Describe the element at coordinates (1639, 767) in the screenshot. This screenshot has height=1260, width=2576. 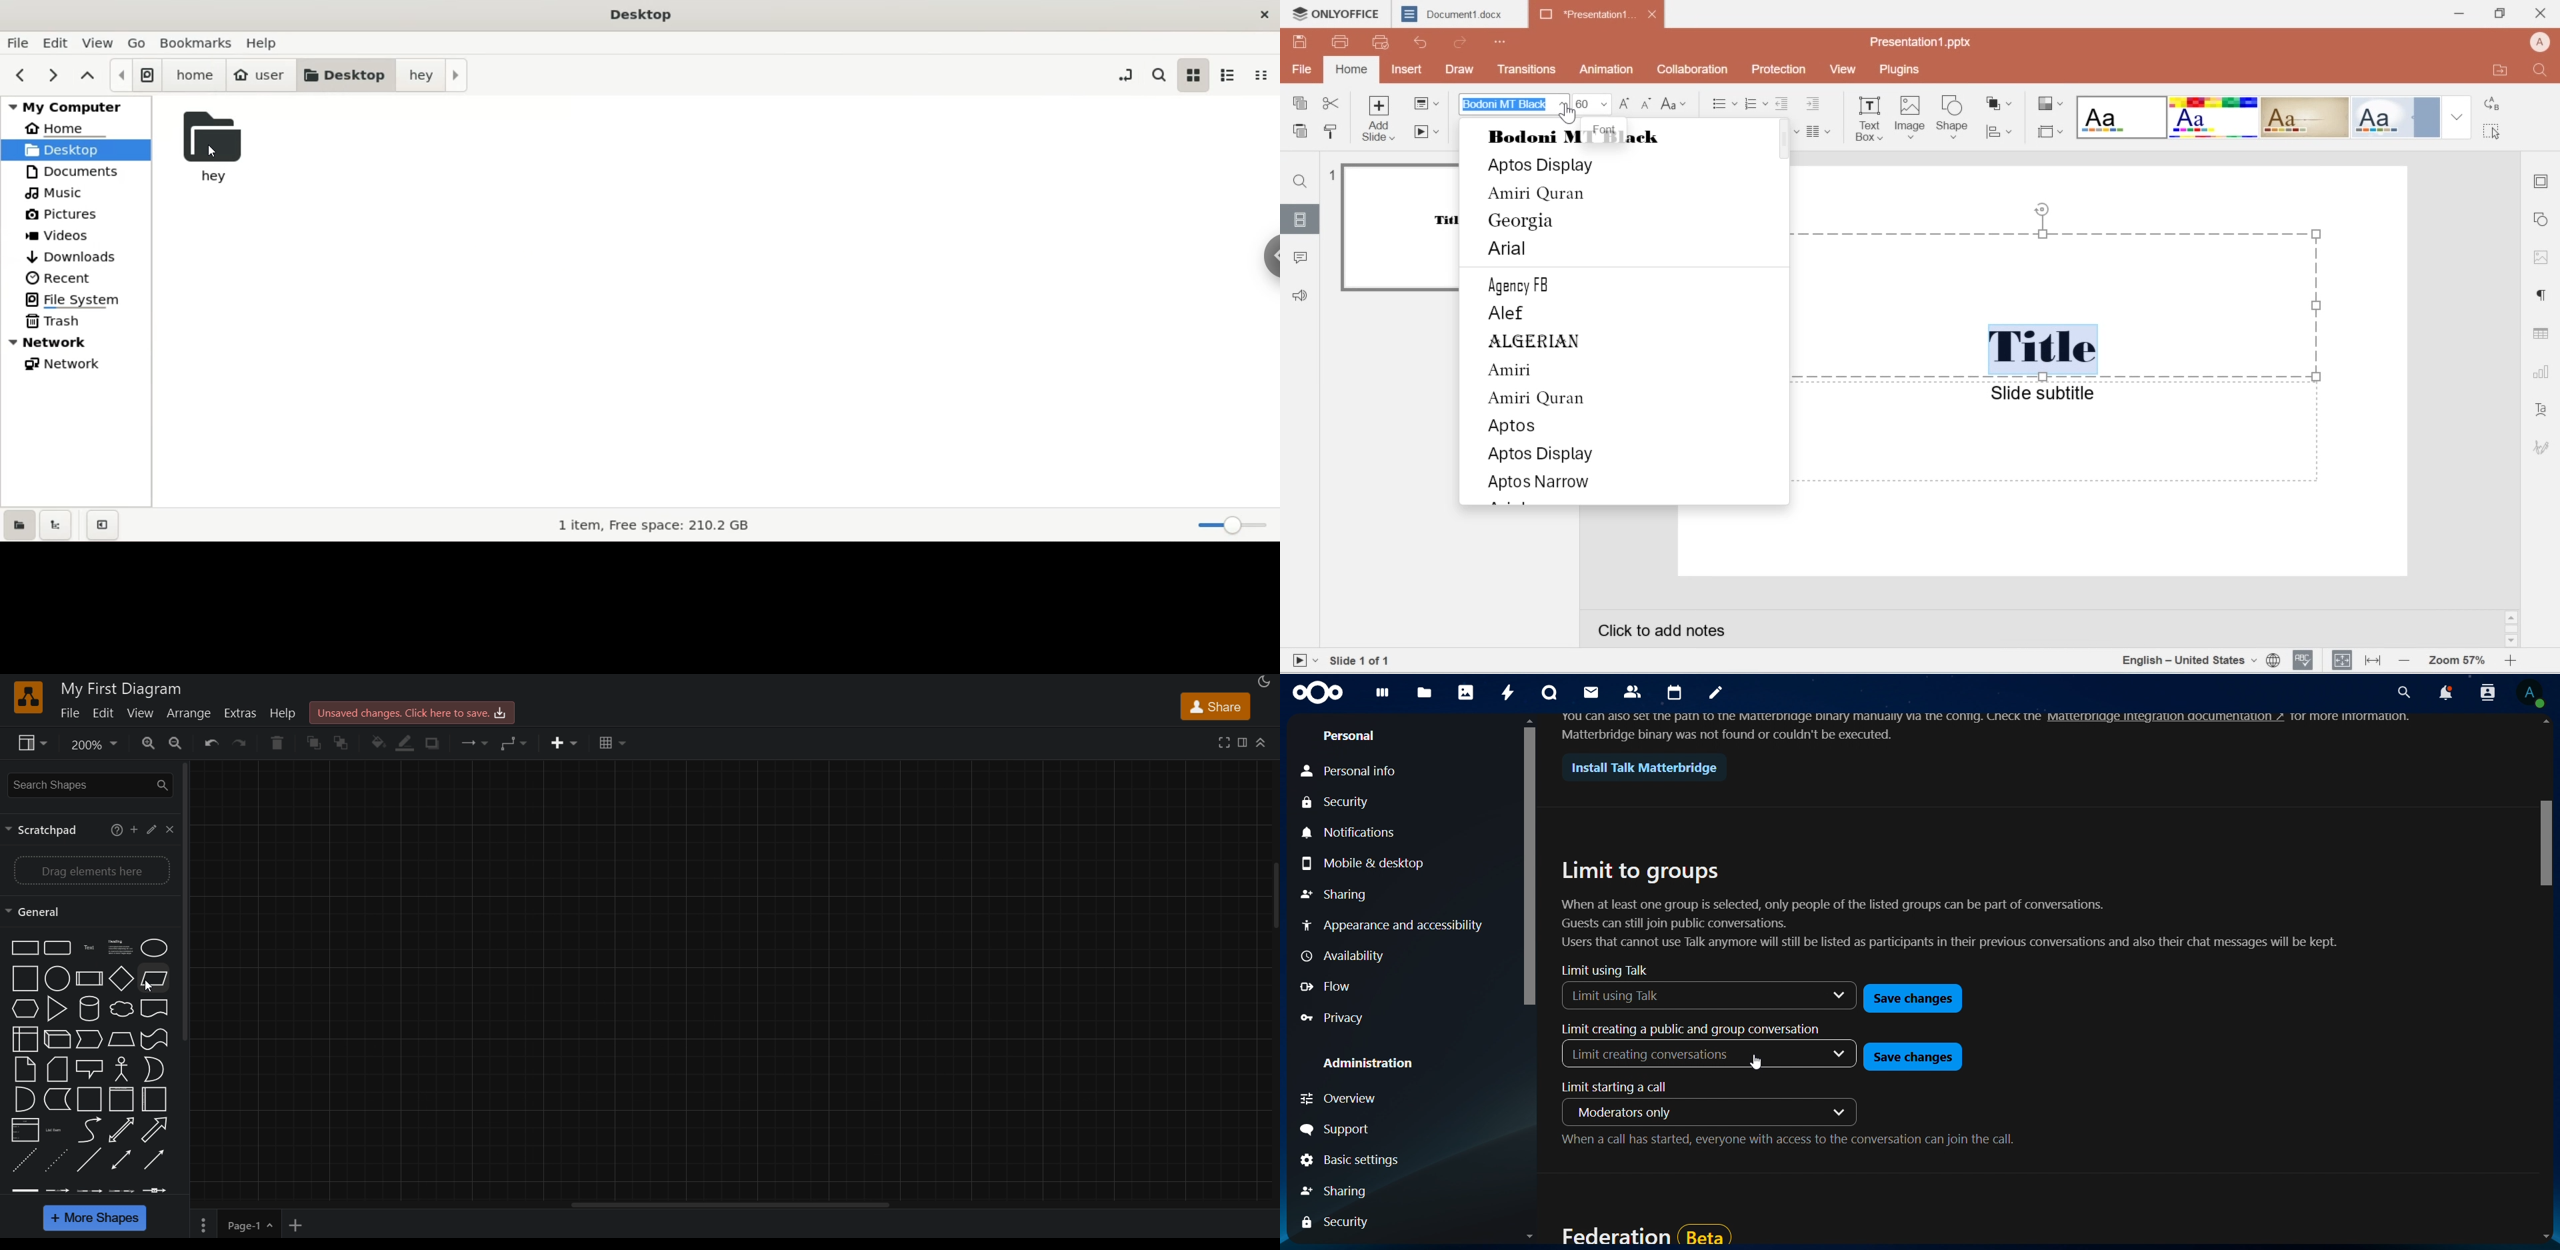
I see `Install Talk Matterbridge` at that location.